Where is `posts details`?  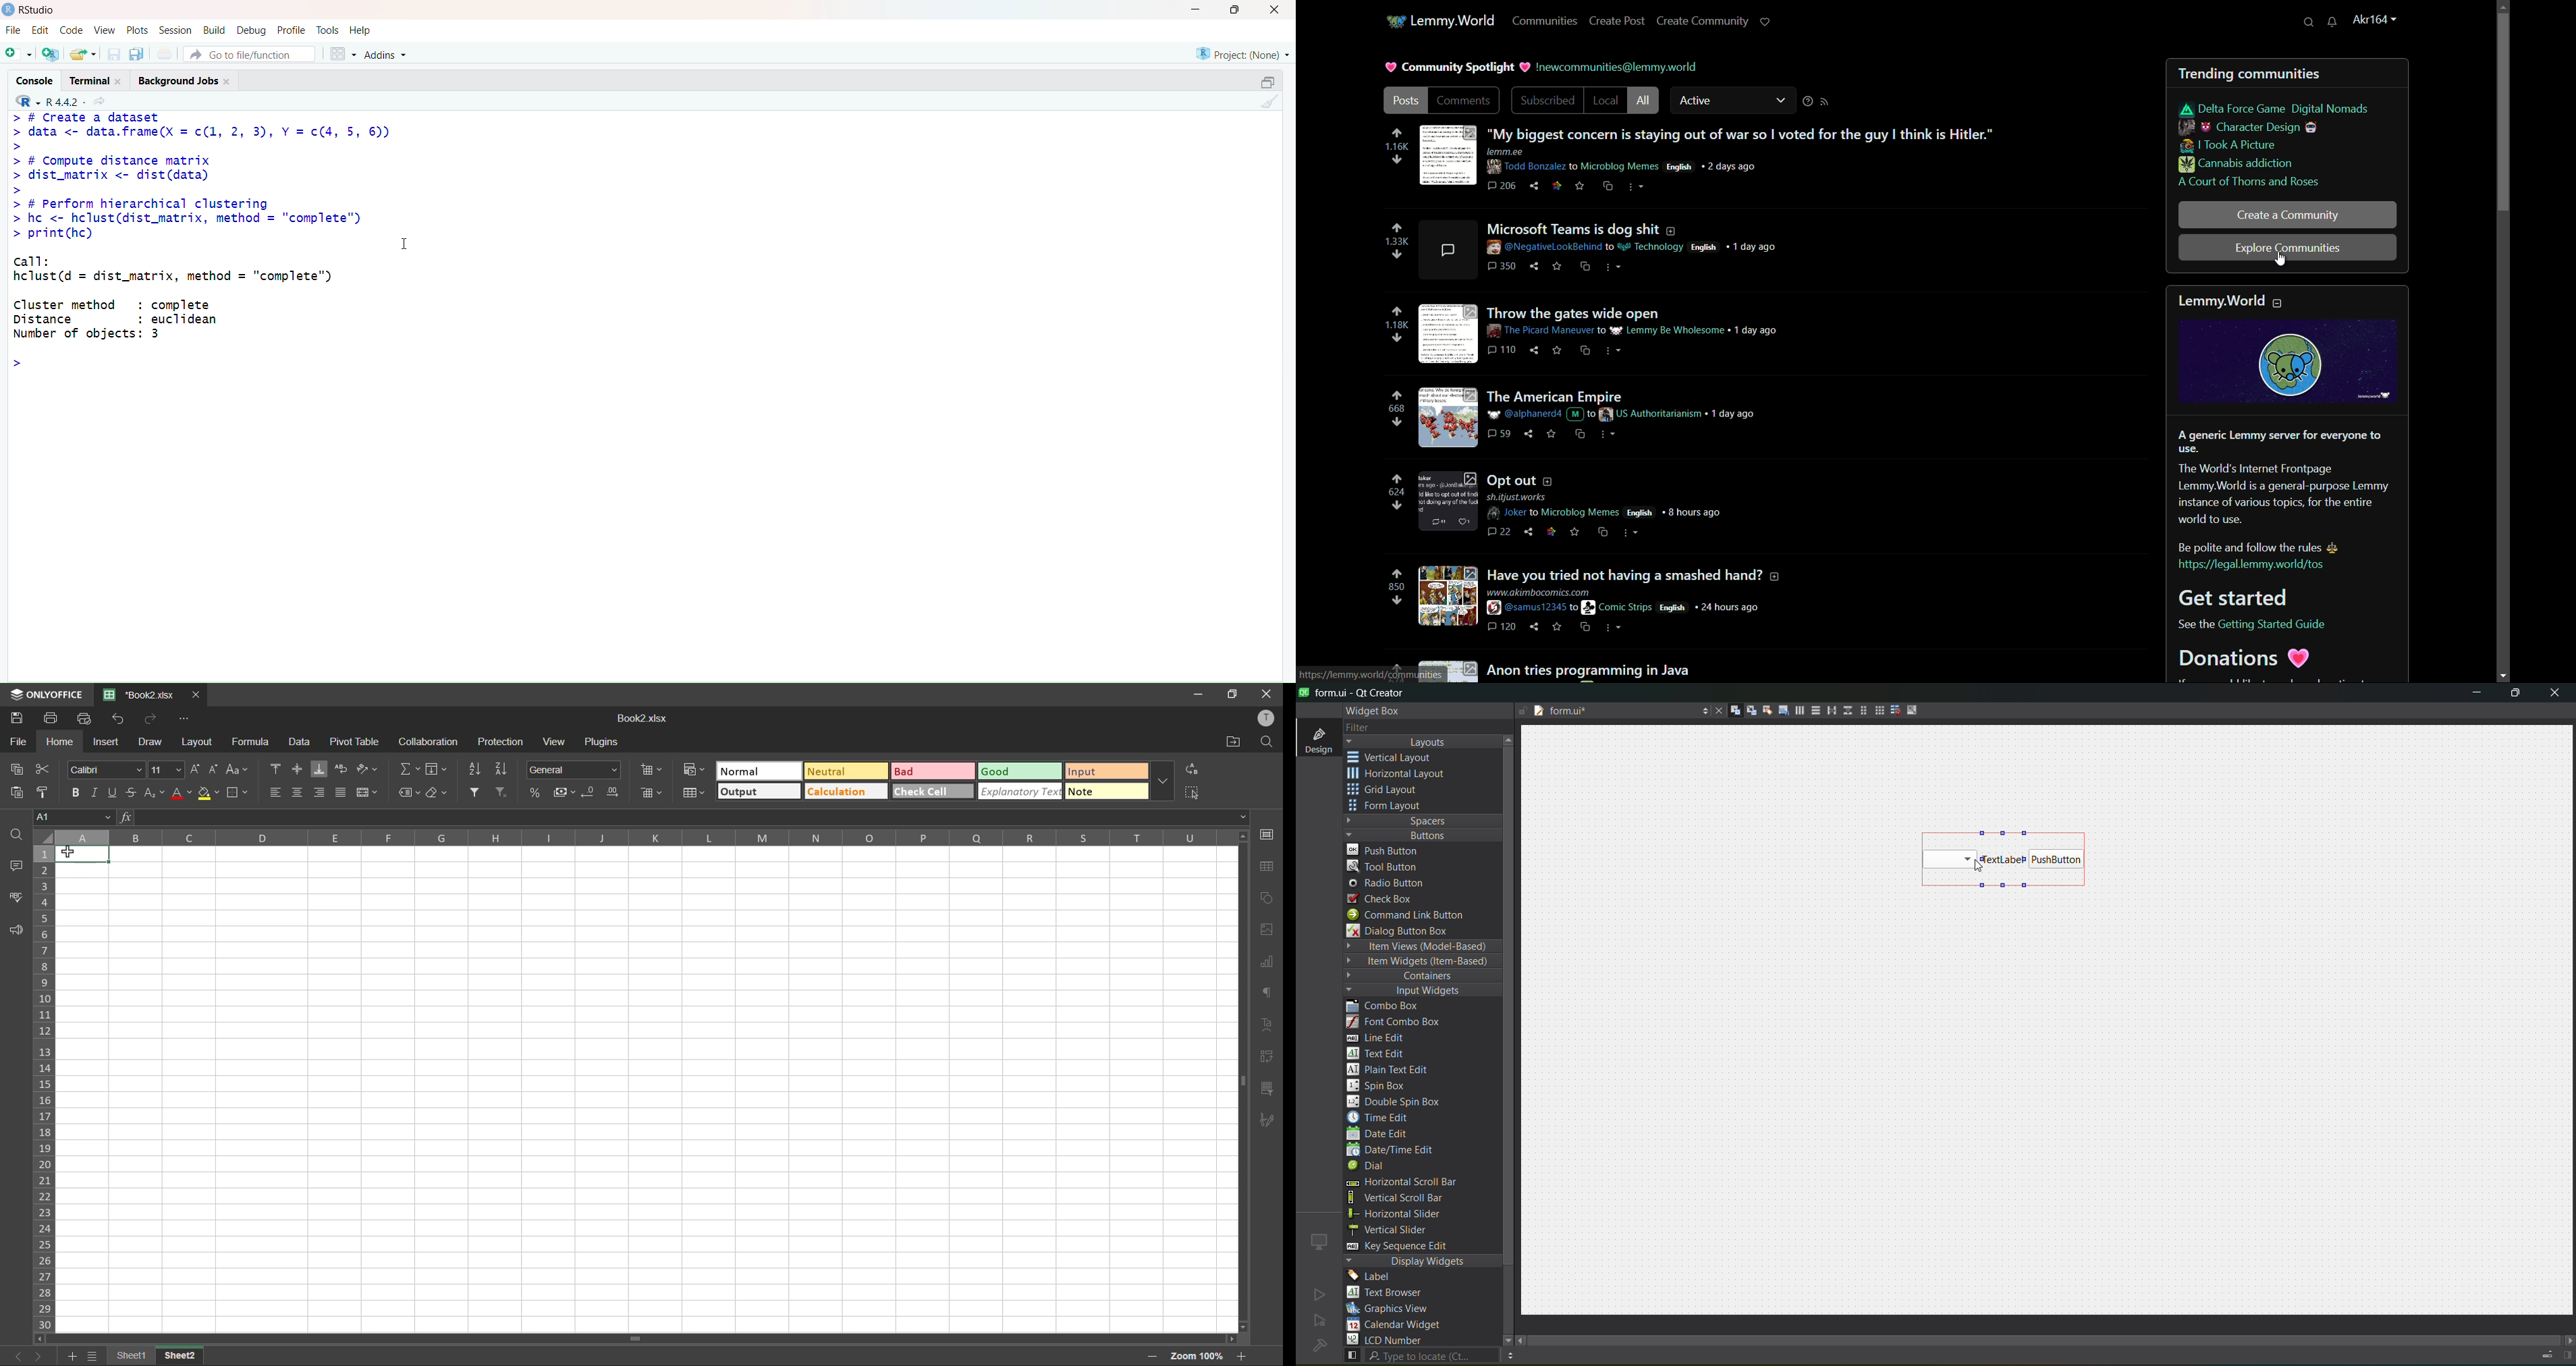 posts details is located at coordinates (1614, 505).